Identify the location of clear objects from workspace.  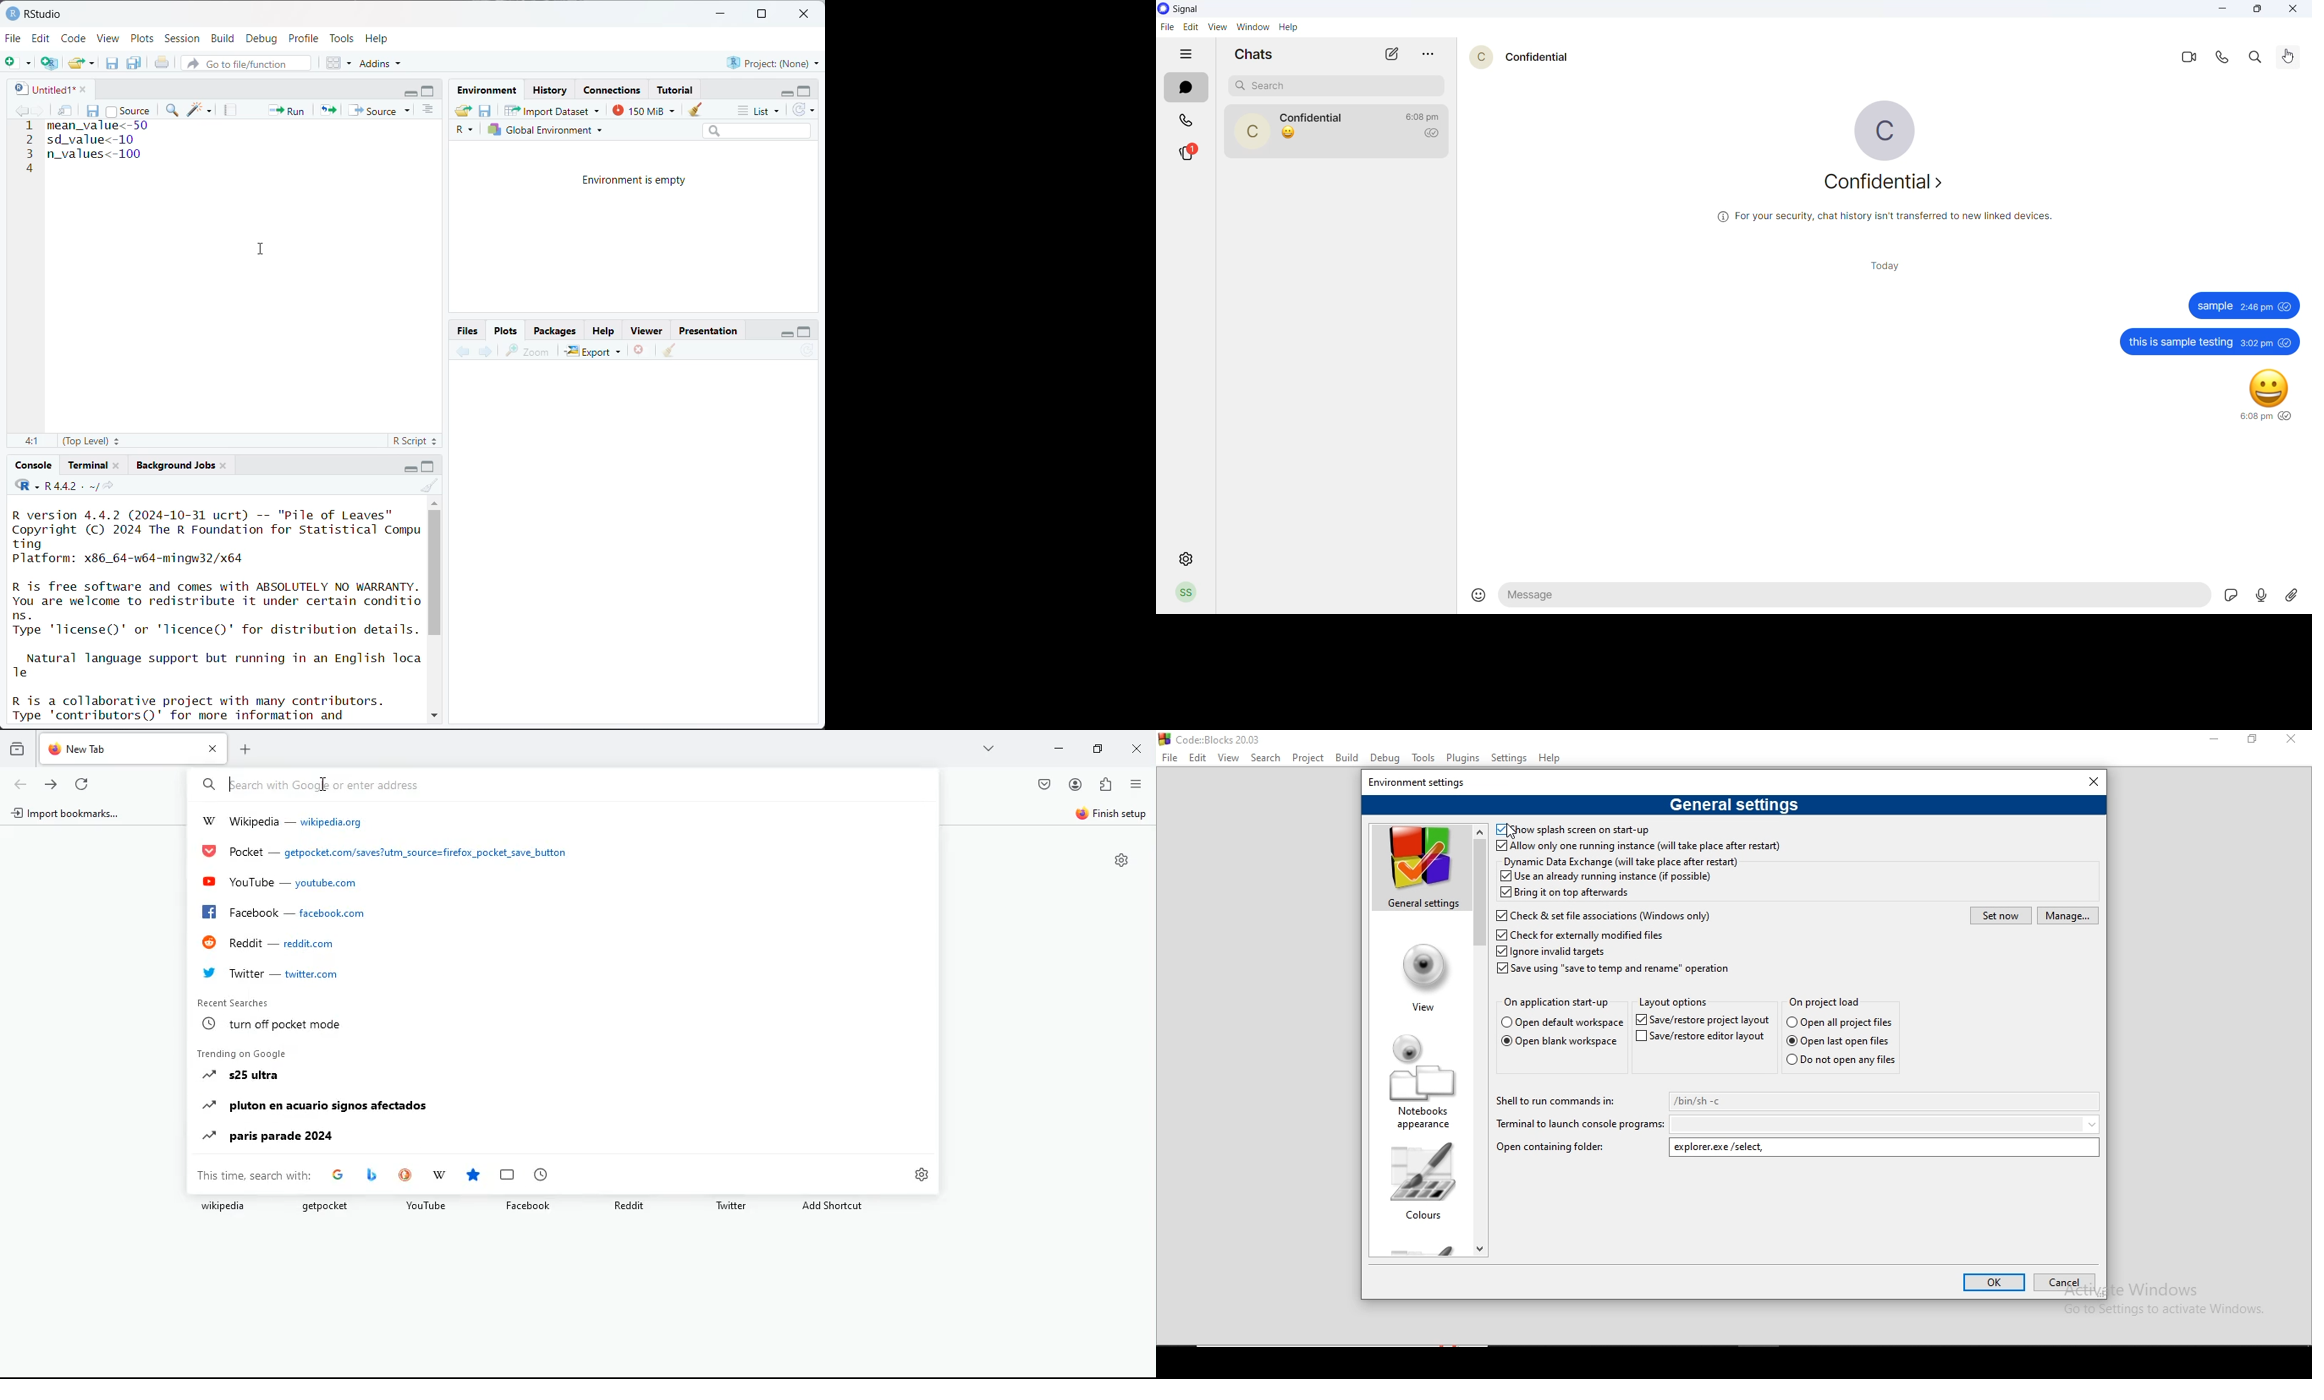
(692, 107).